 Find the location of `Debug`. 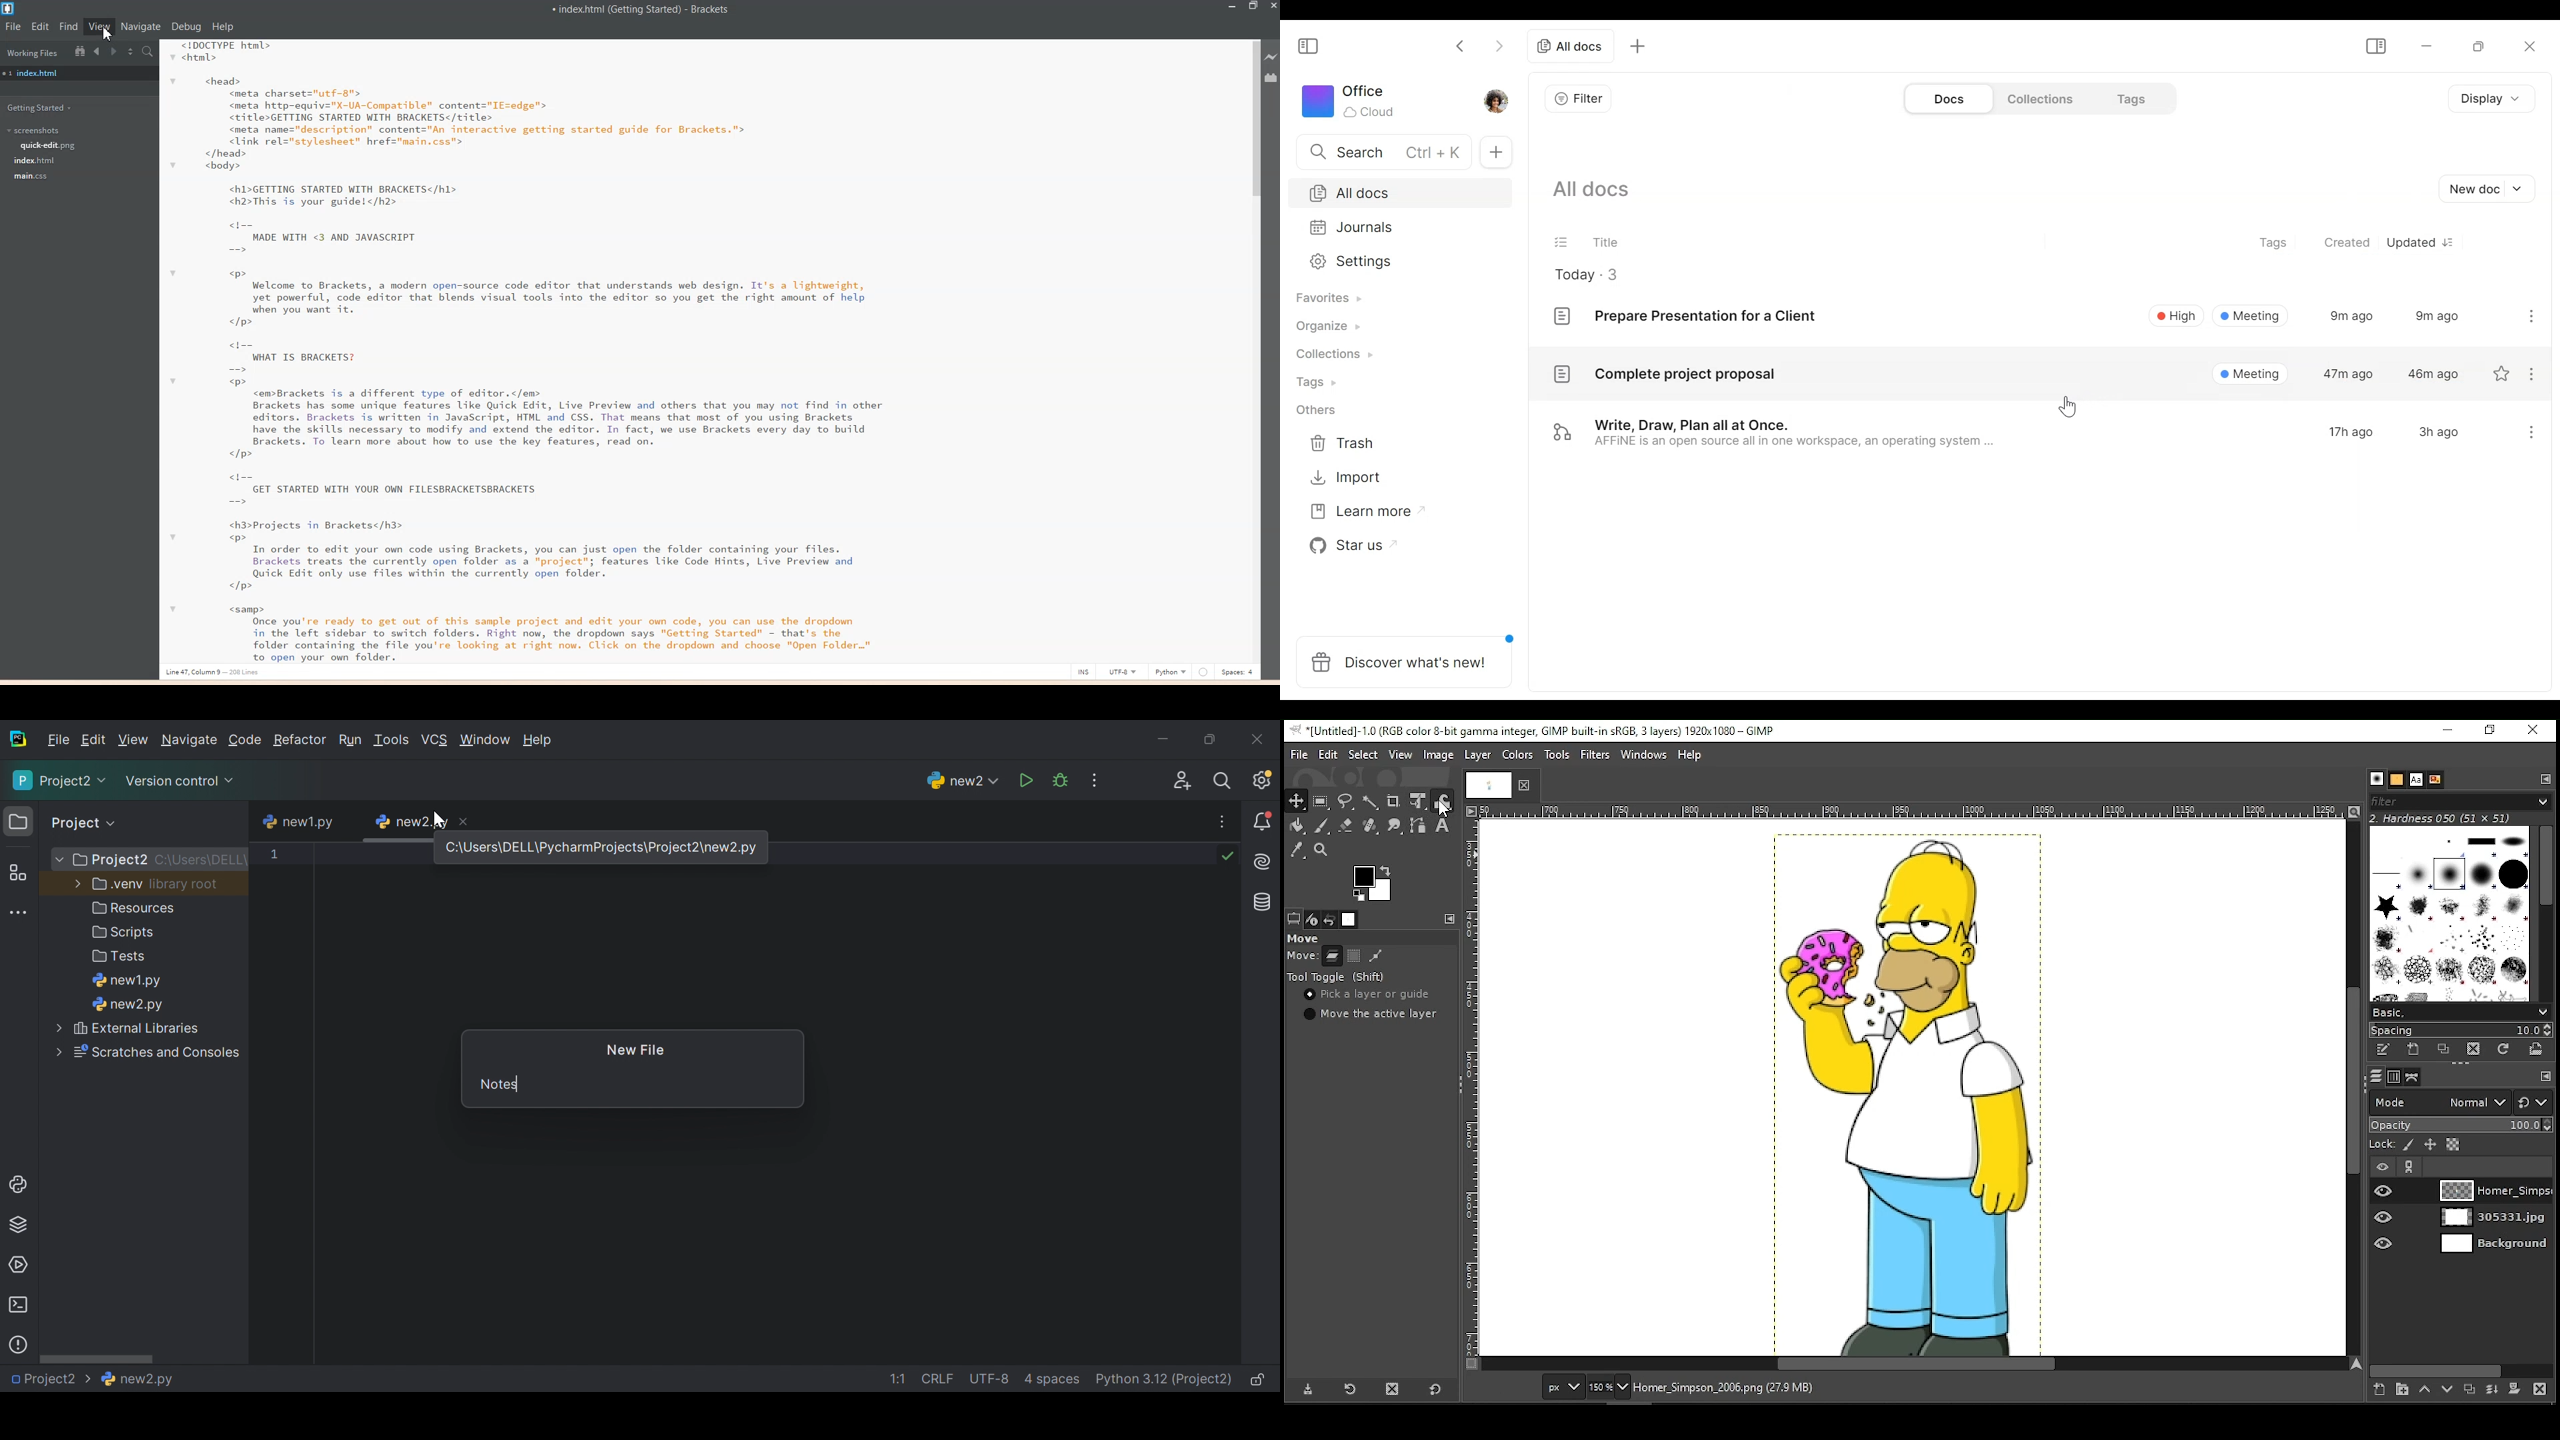

Debug is located at coordinates (187, 27).